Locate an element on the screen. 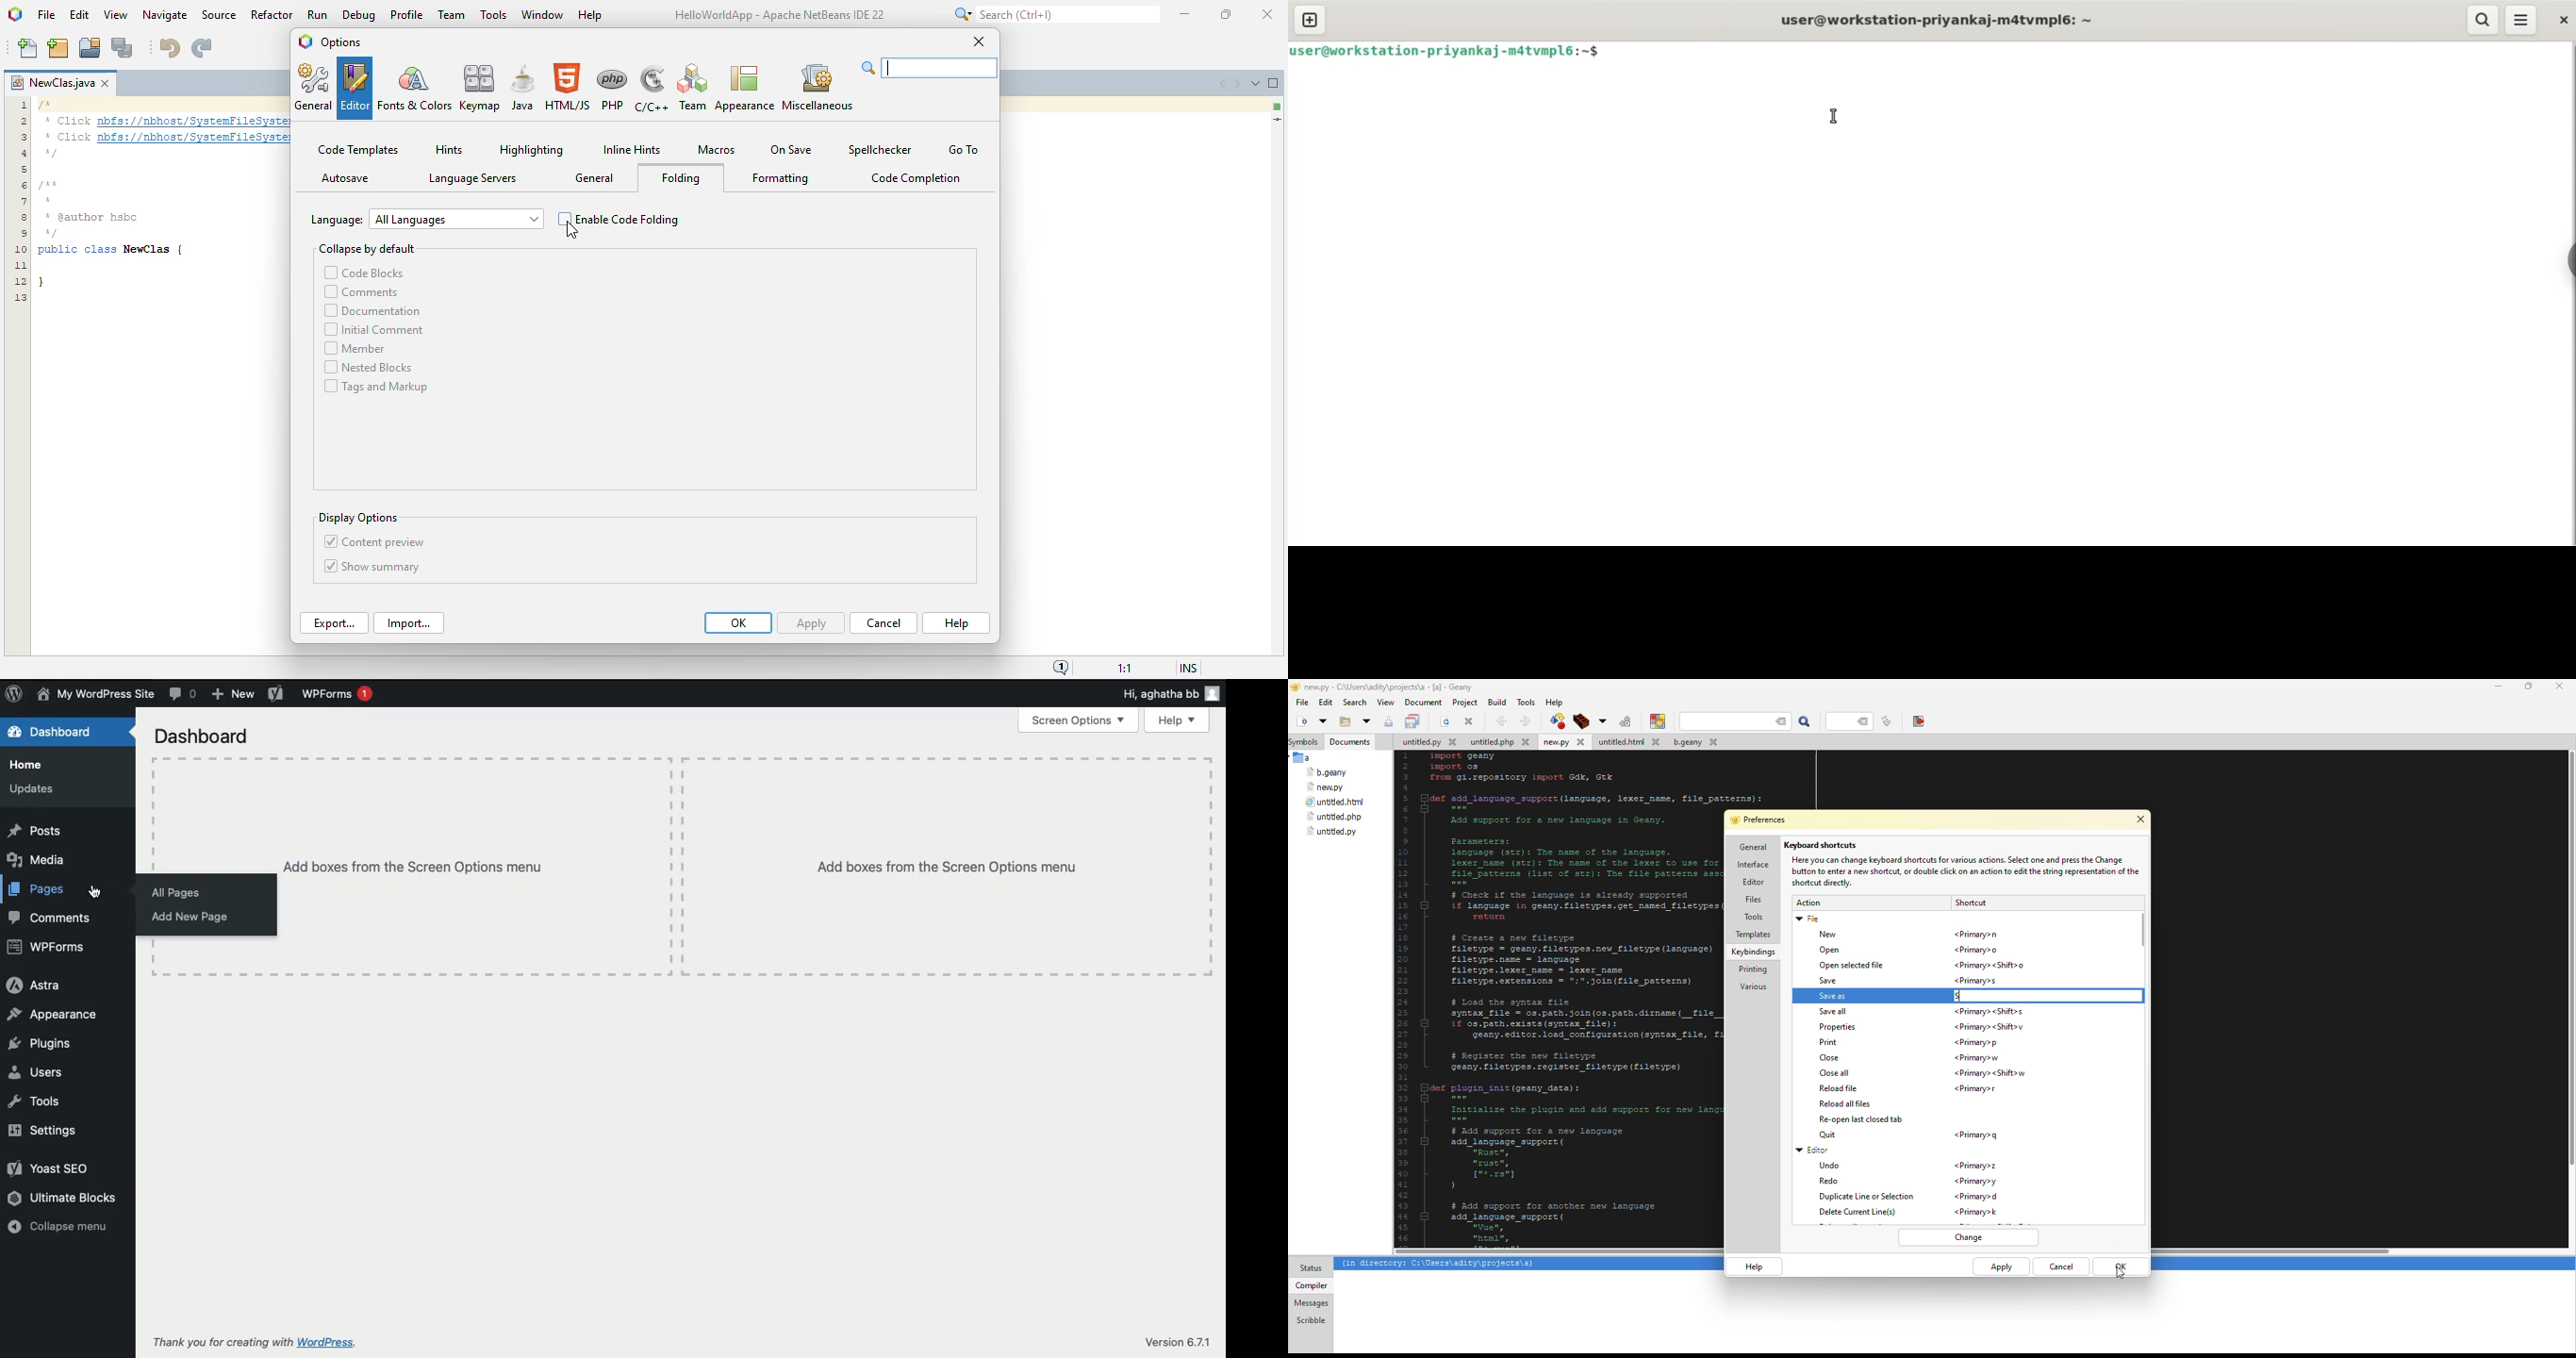  status is located at coordinates (1311, 1269).